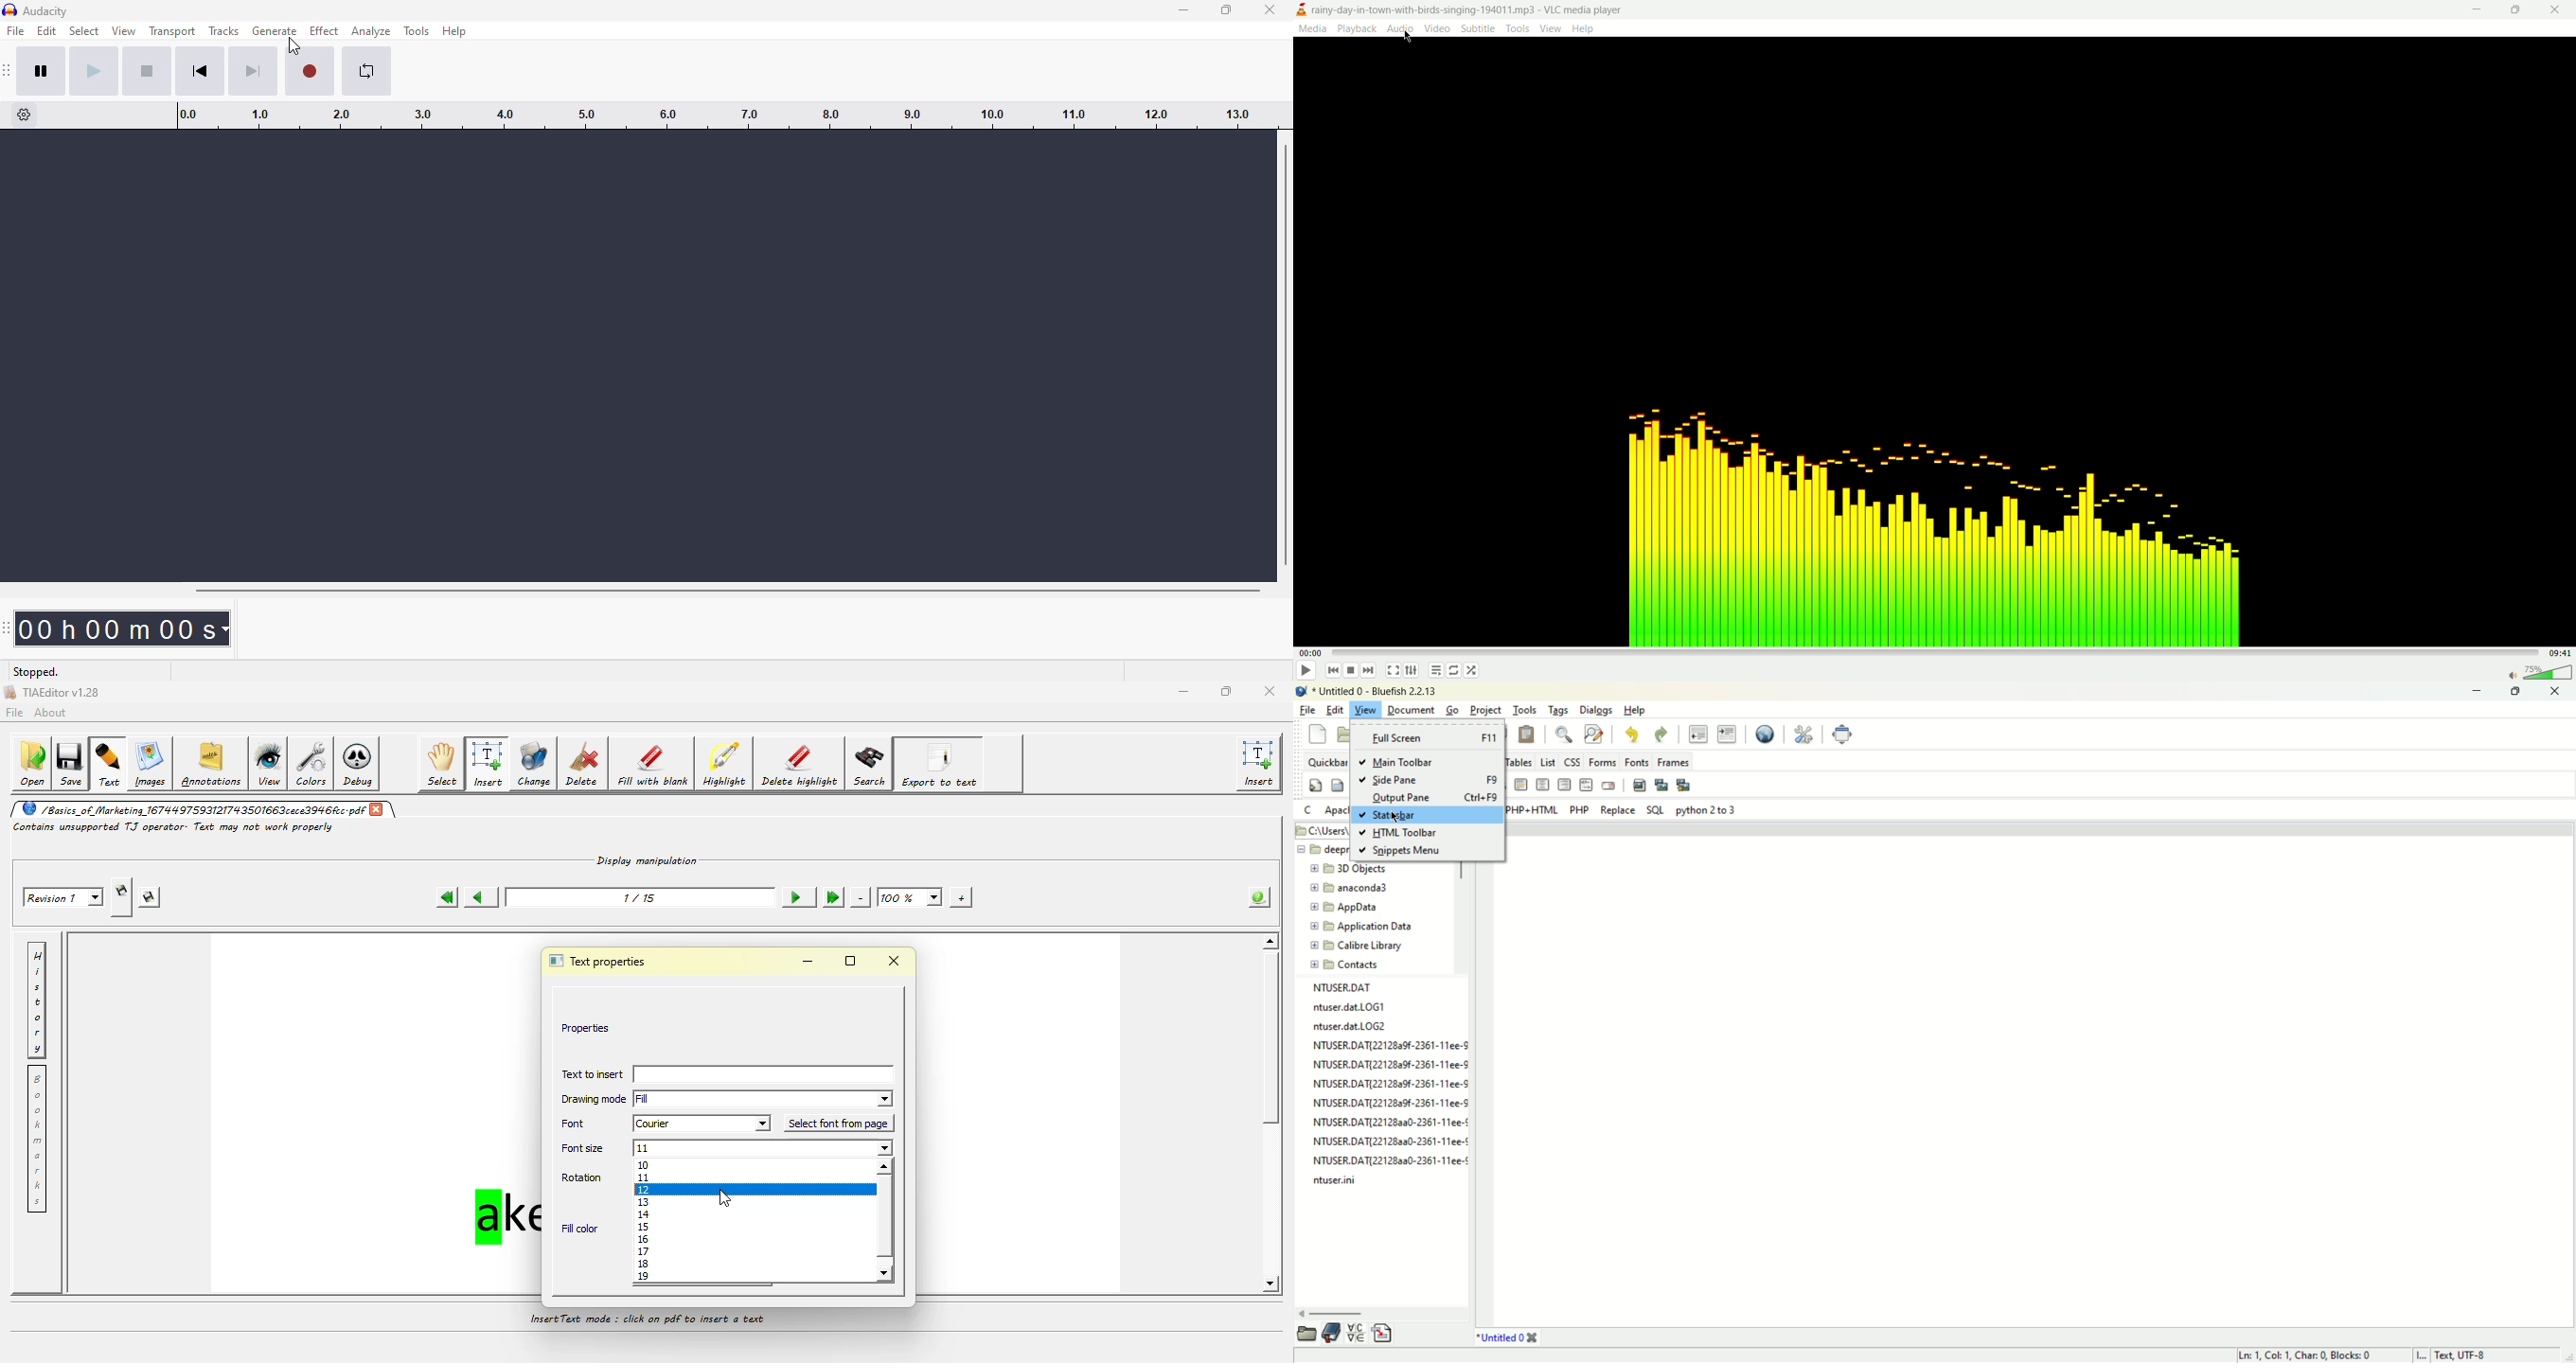 The height and width of the screenshot is (1372, 2576). Describe the element at coordinates (793, 896) in the screenshot. I see `next page` at that location.